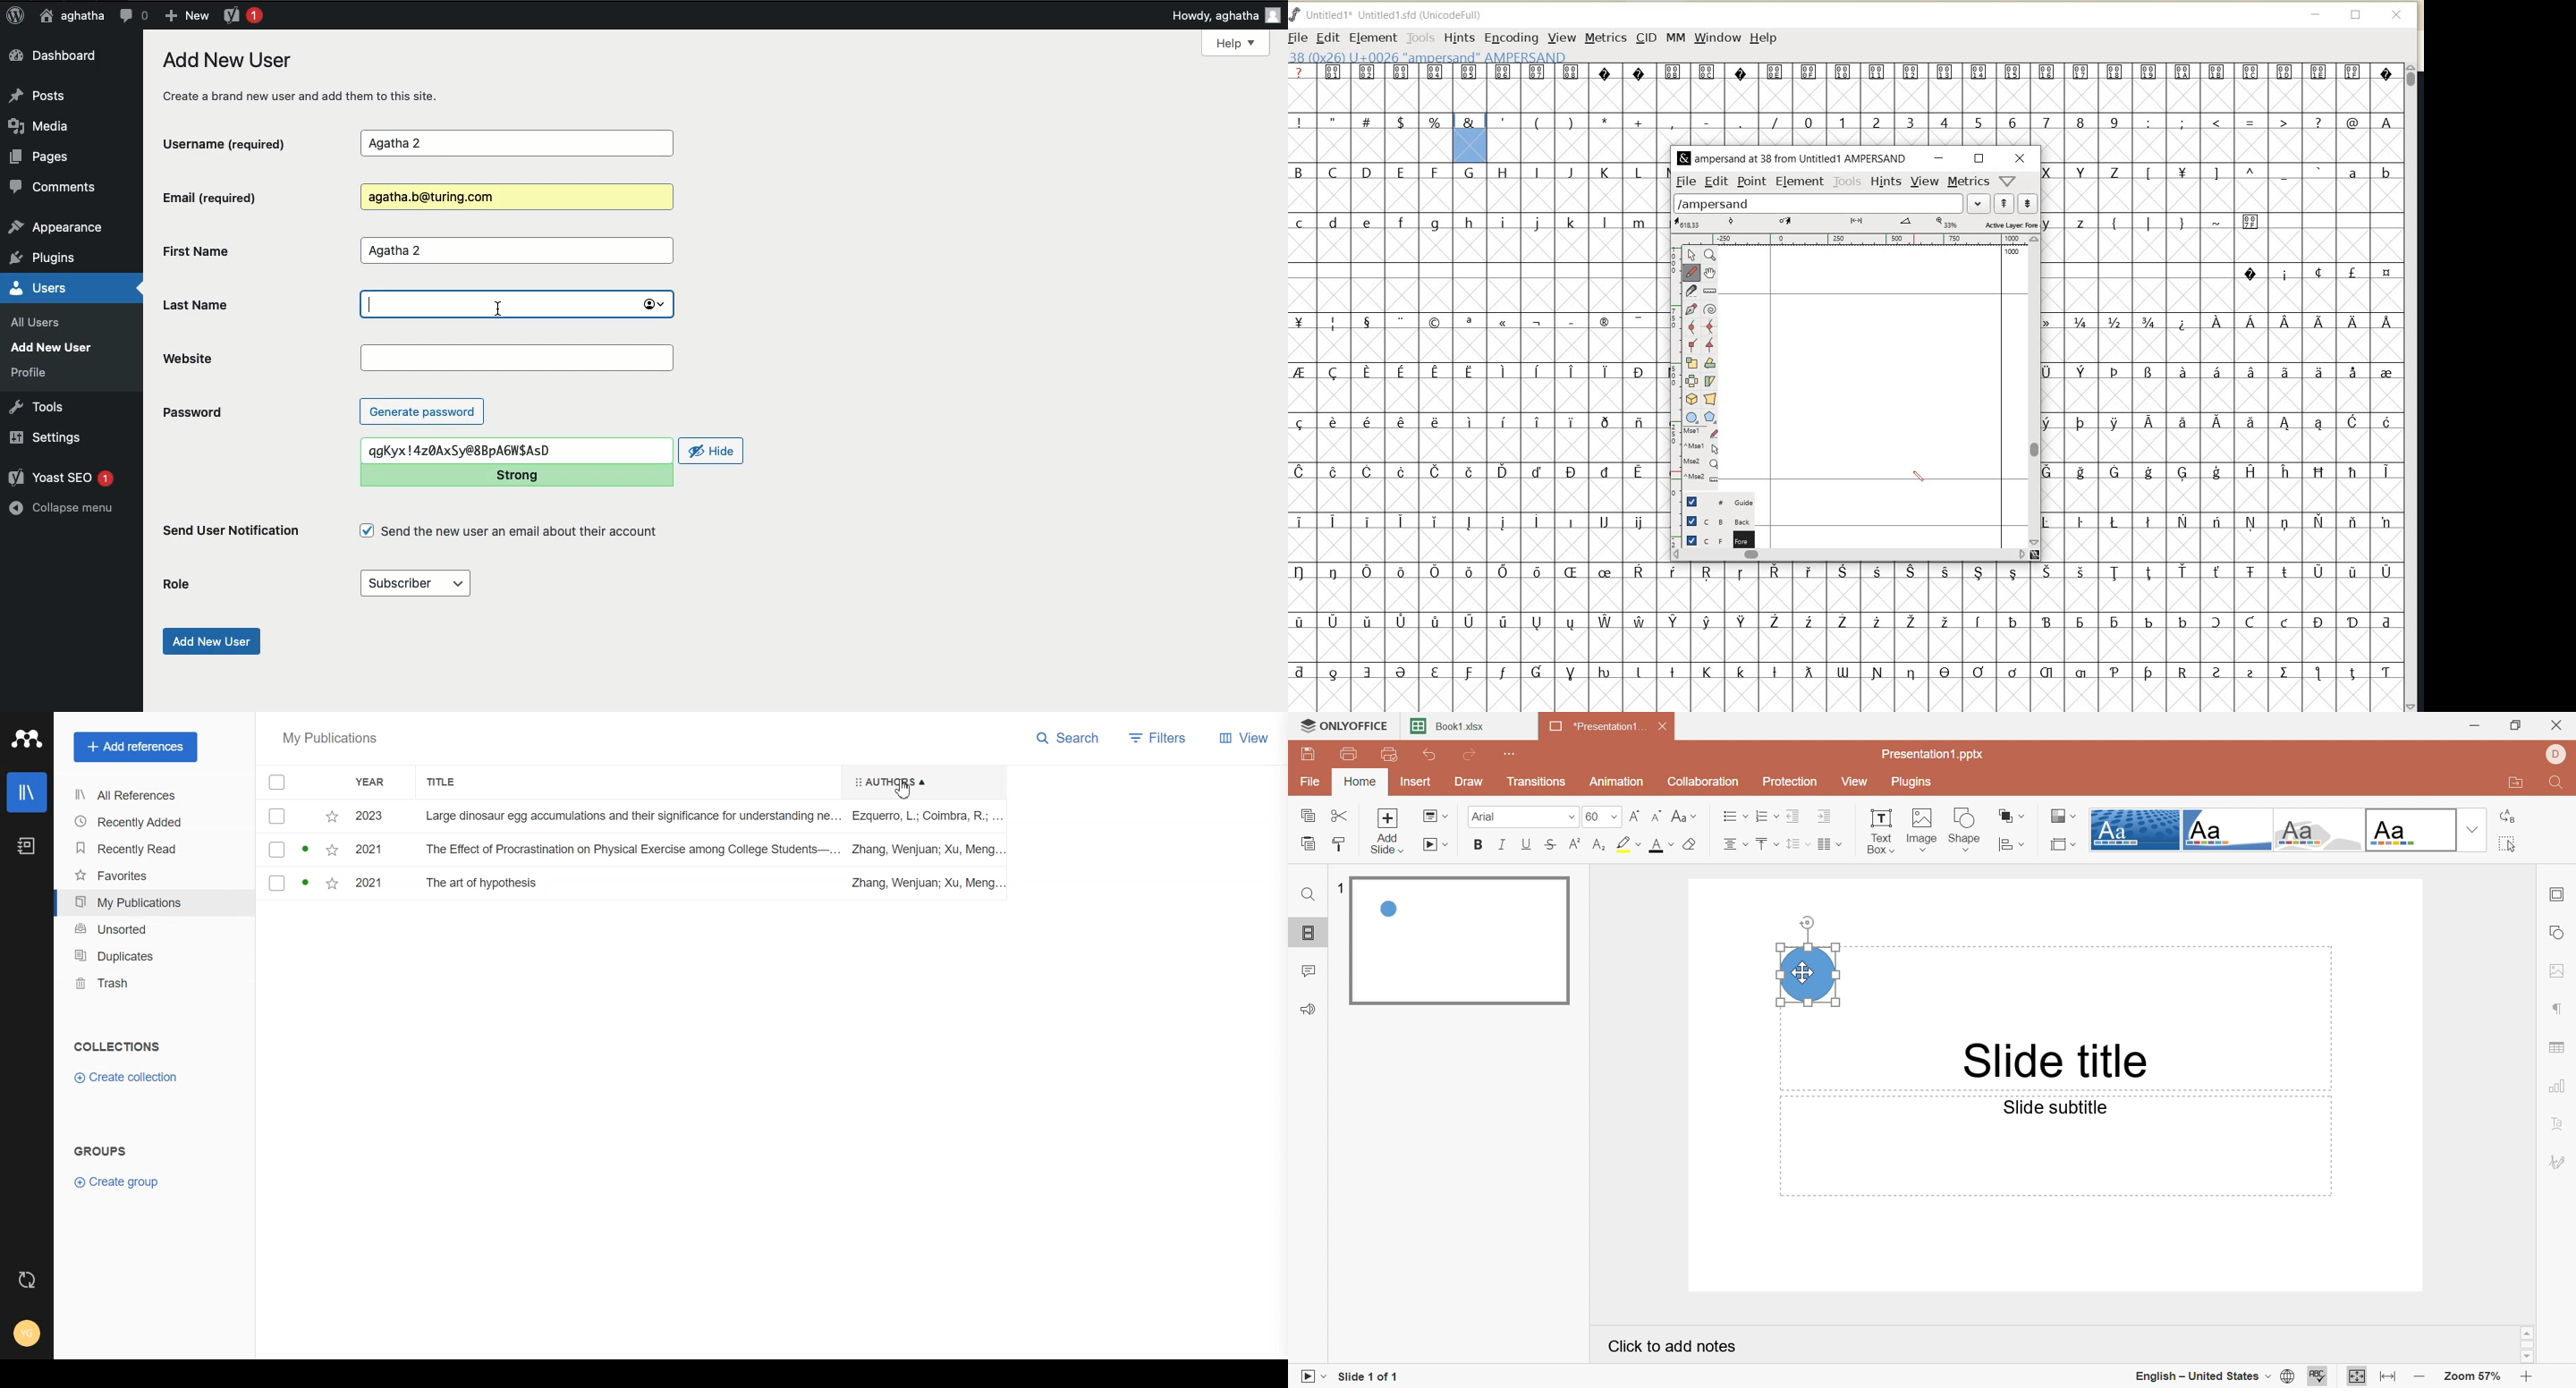 Image resolution: width=2576 pixels, height=1400 pixels. What do you see at coordinates (1946, 104) in the screenshot?
I see `glyph characters & numbers` at bounding box center [1946, 104].